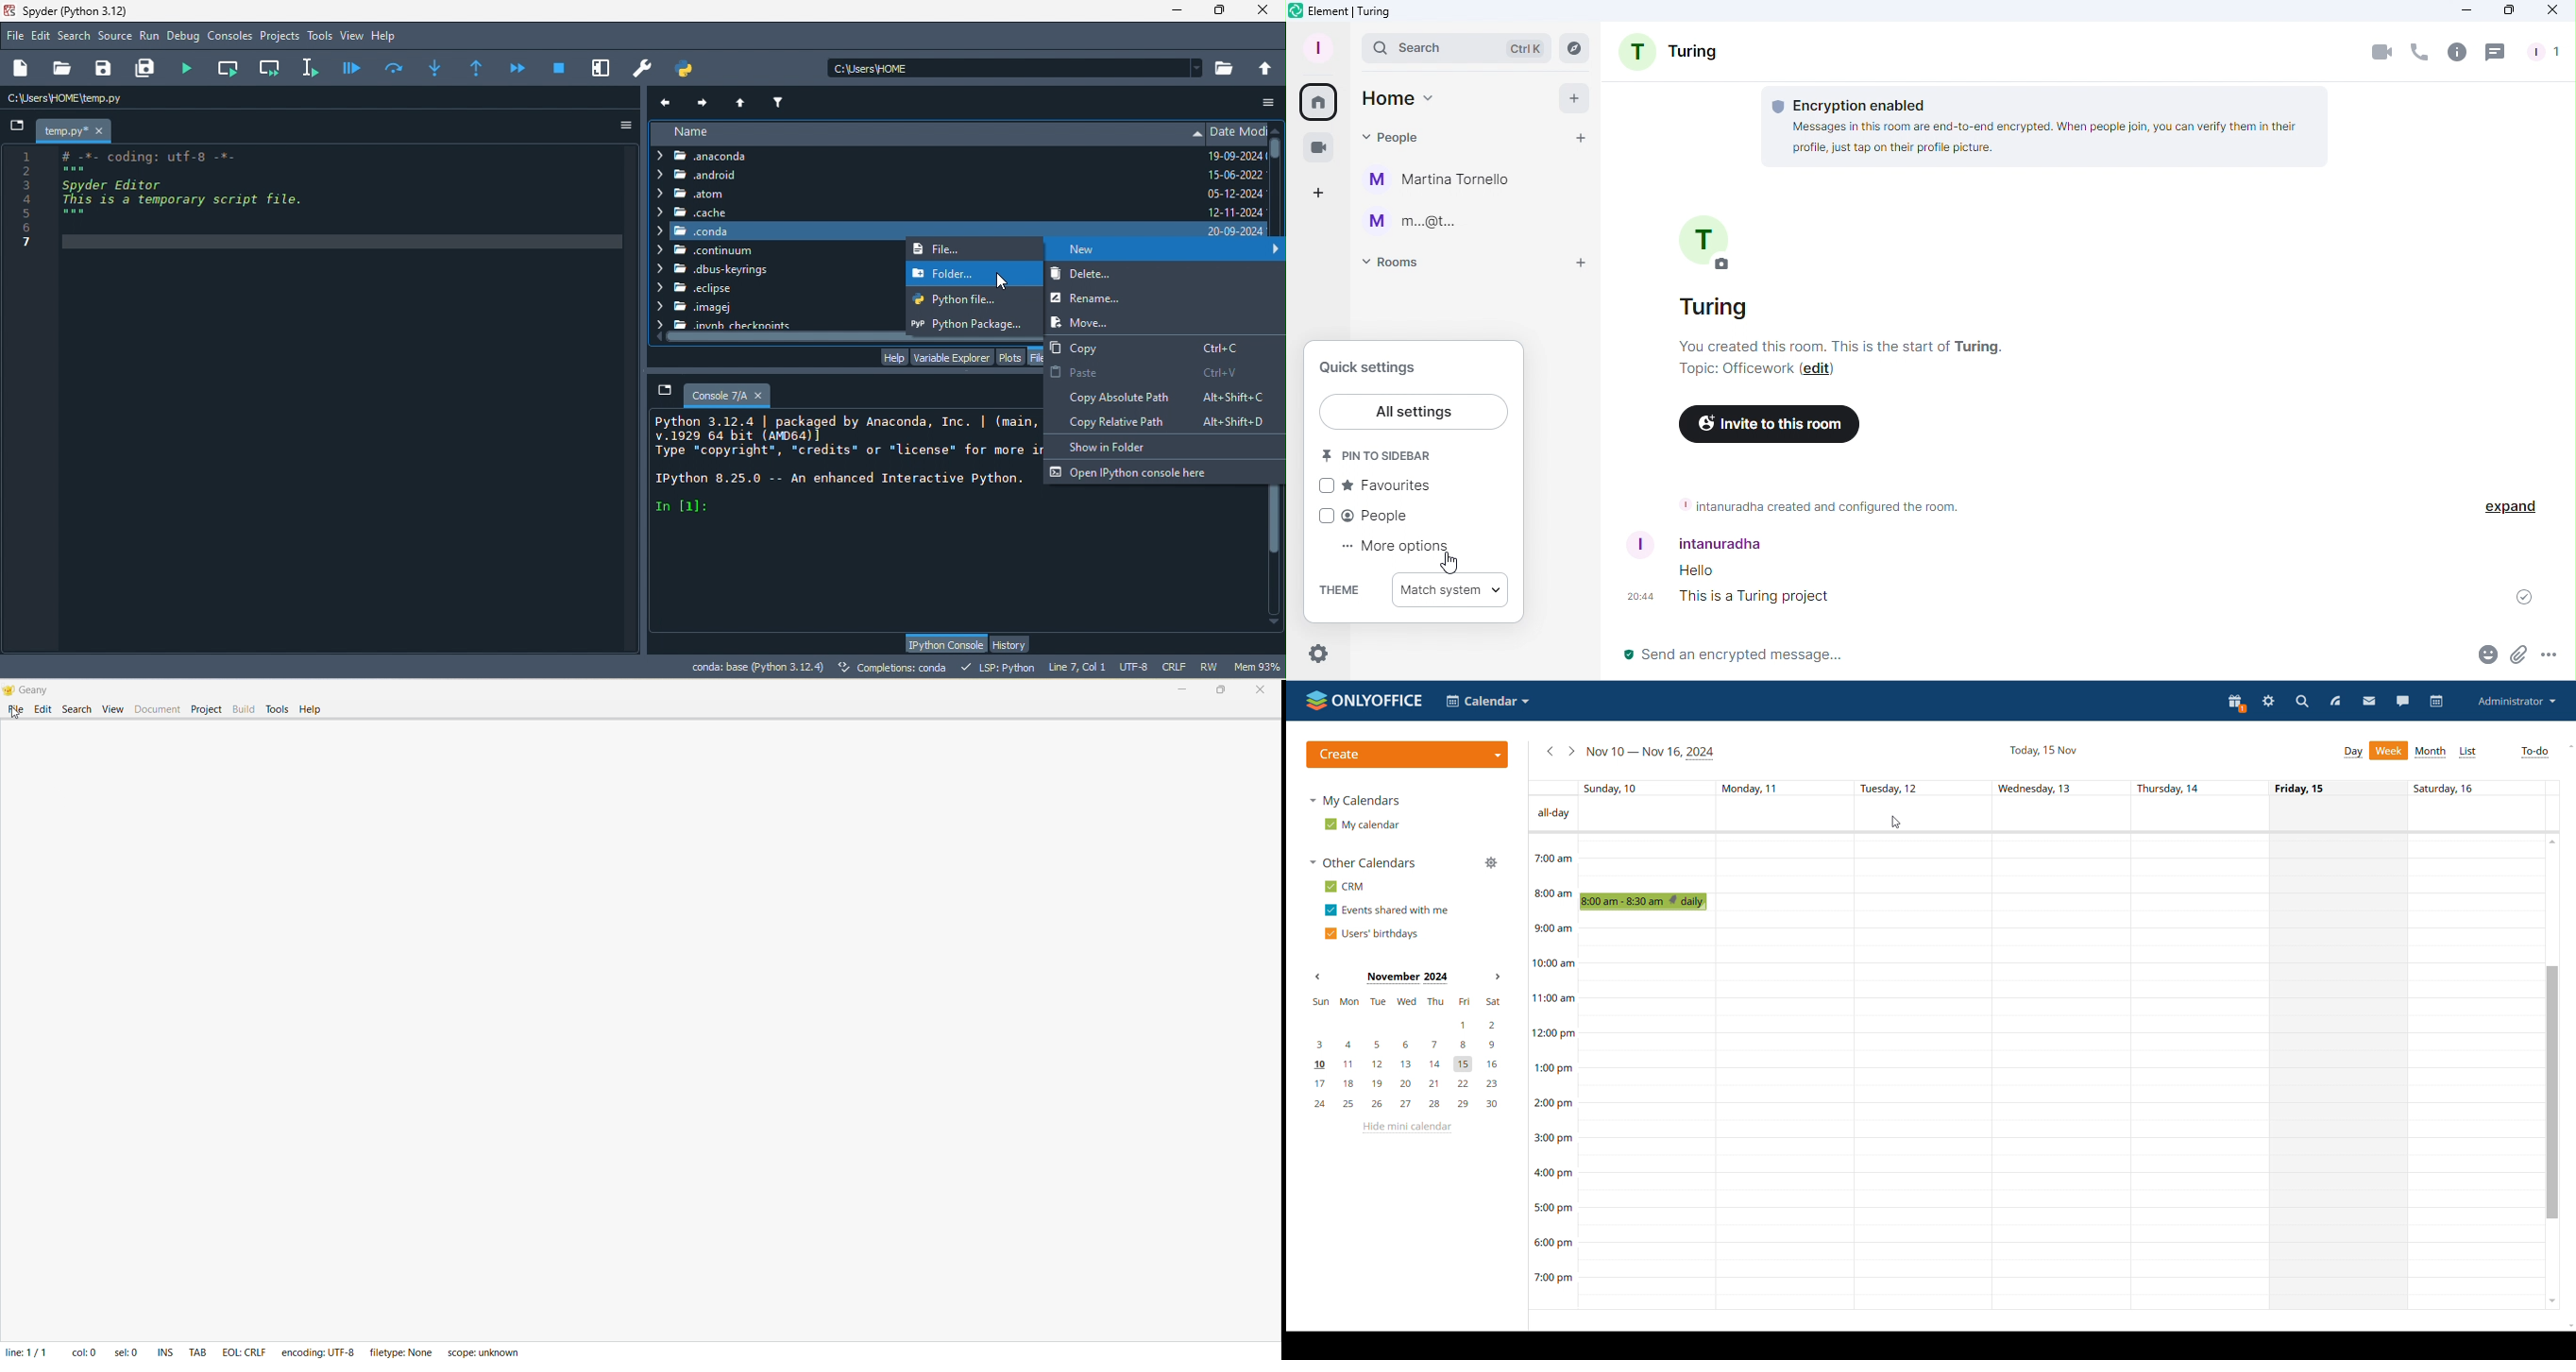  What do you see at coordinates (1134, 472) in the screenshot?
I see `open ipython console here` at bounding box center [1134, 472].